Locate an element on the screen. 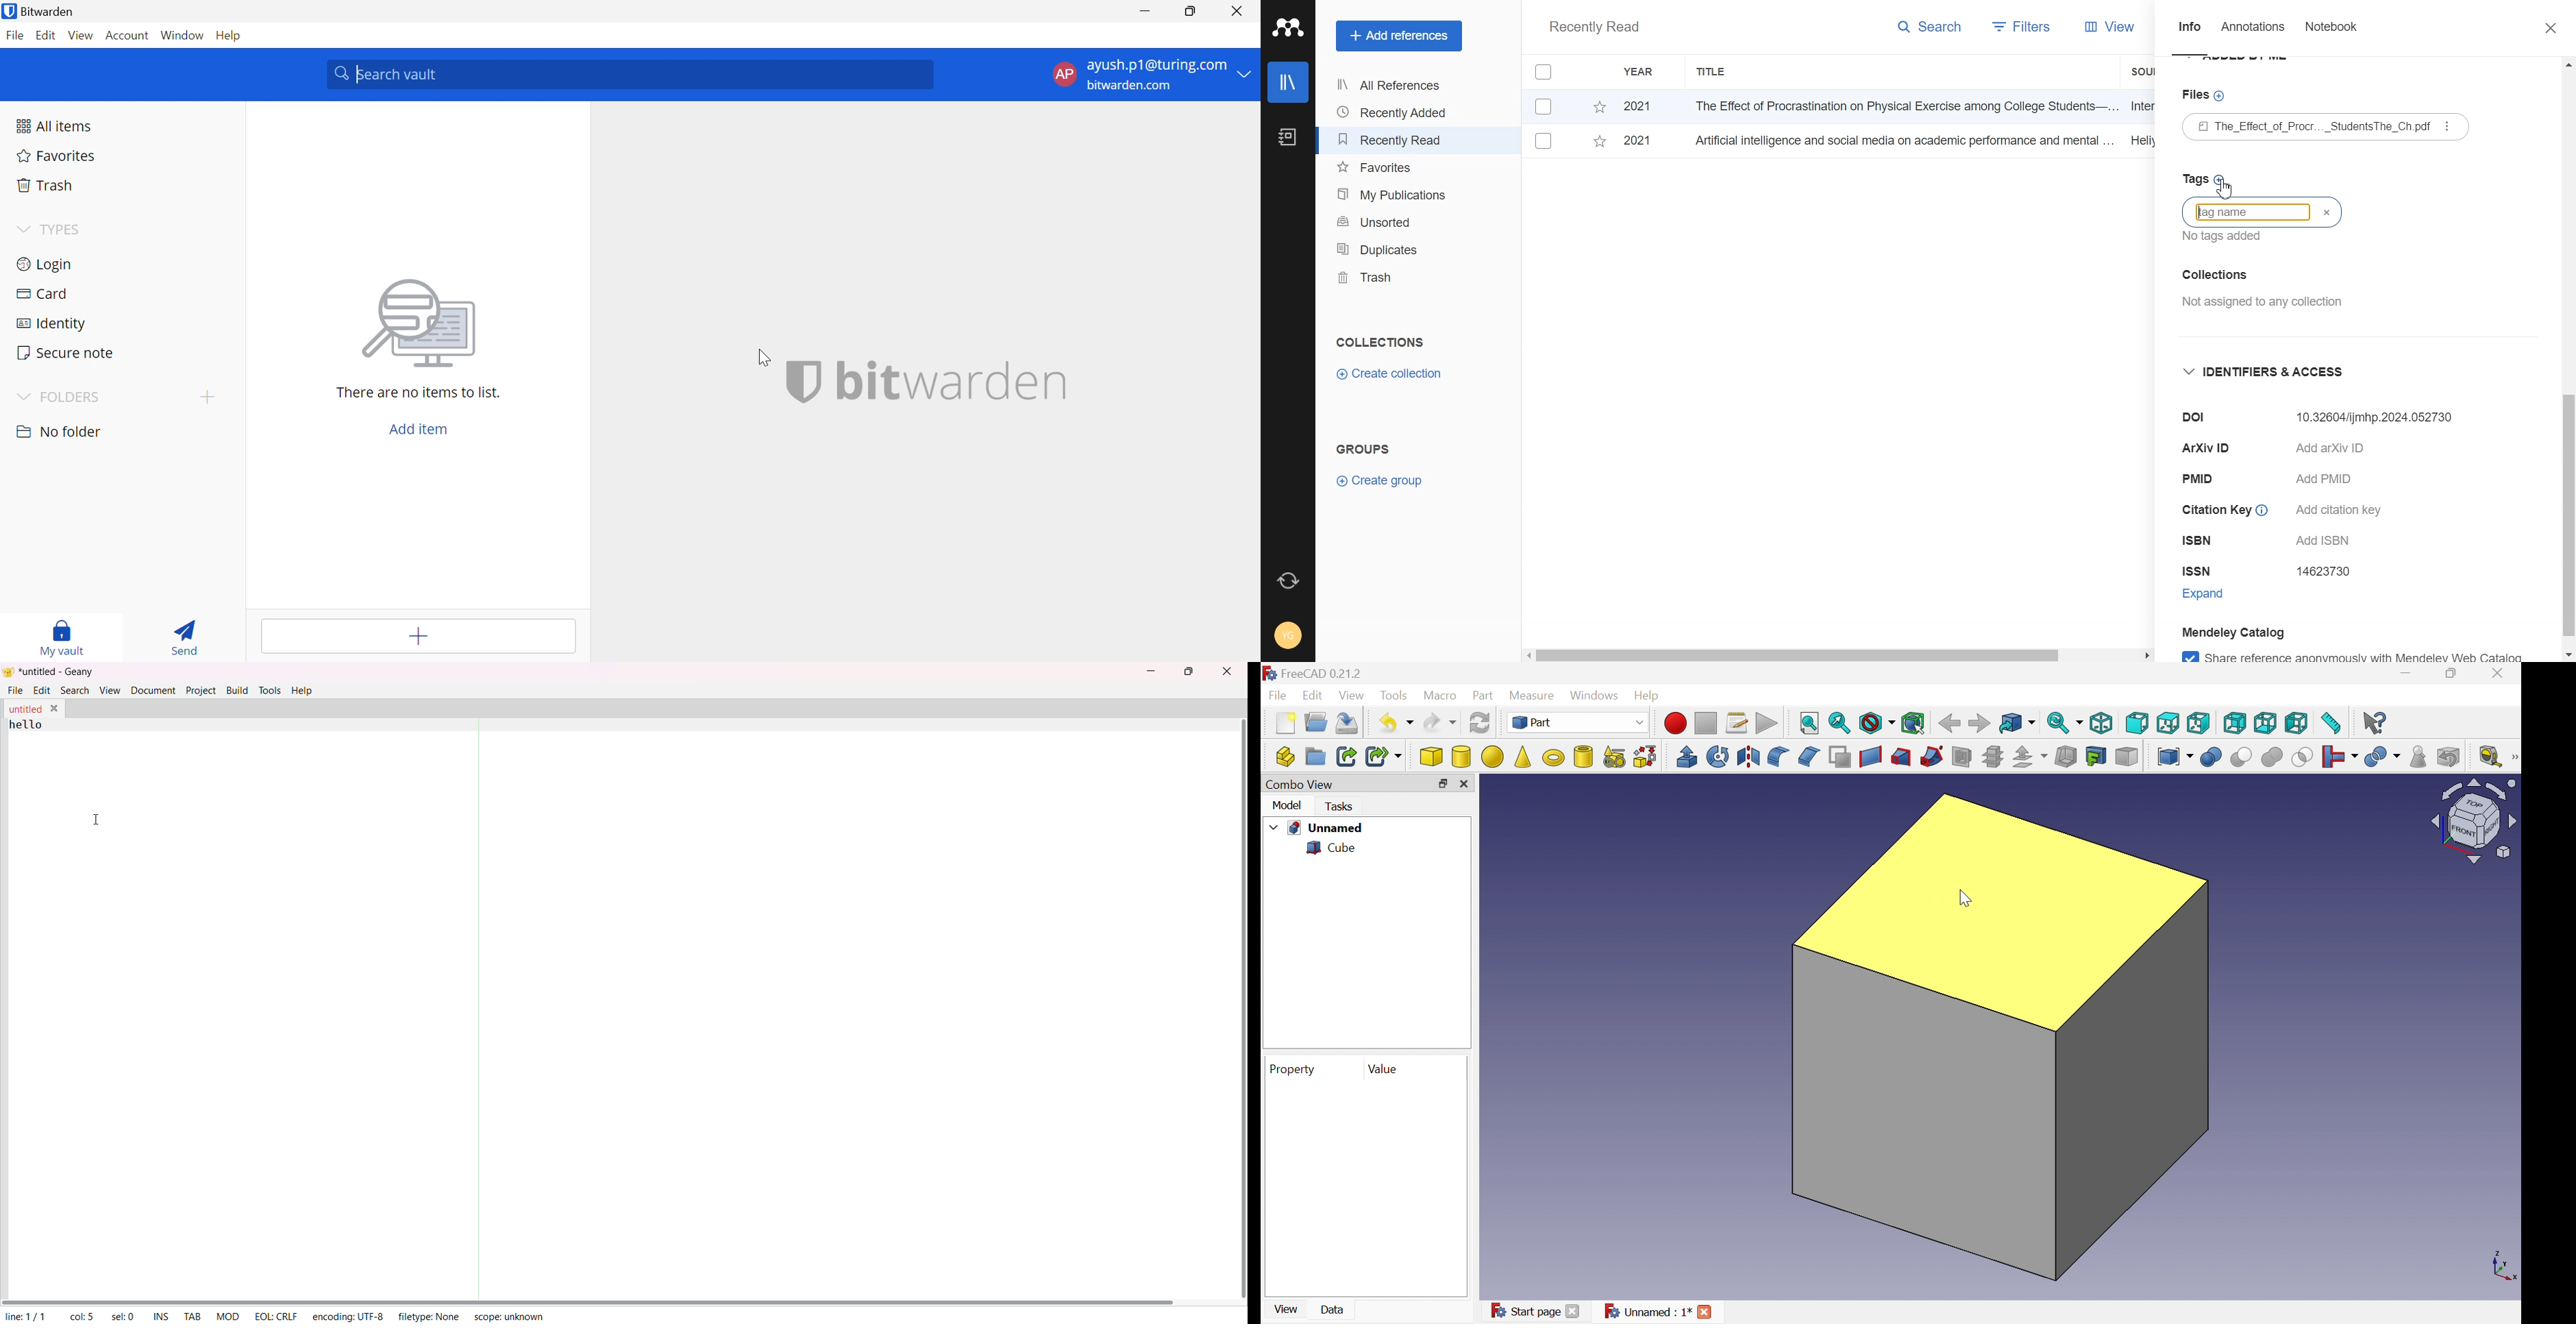 This screenshot has width=2576, height=1344. Restore Down is located at coordinates (1189, 11).